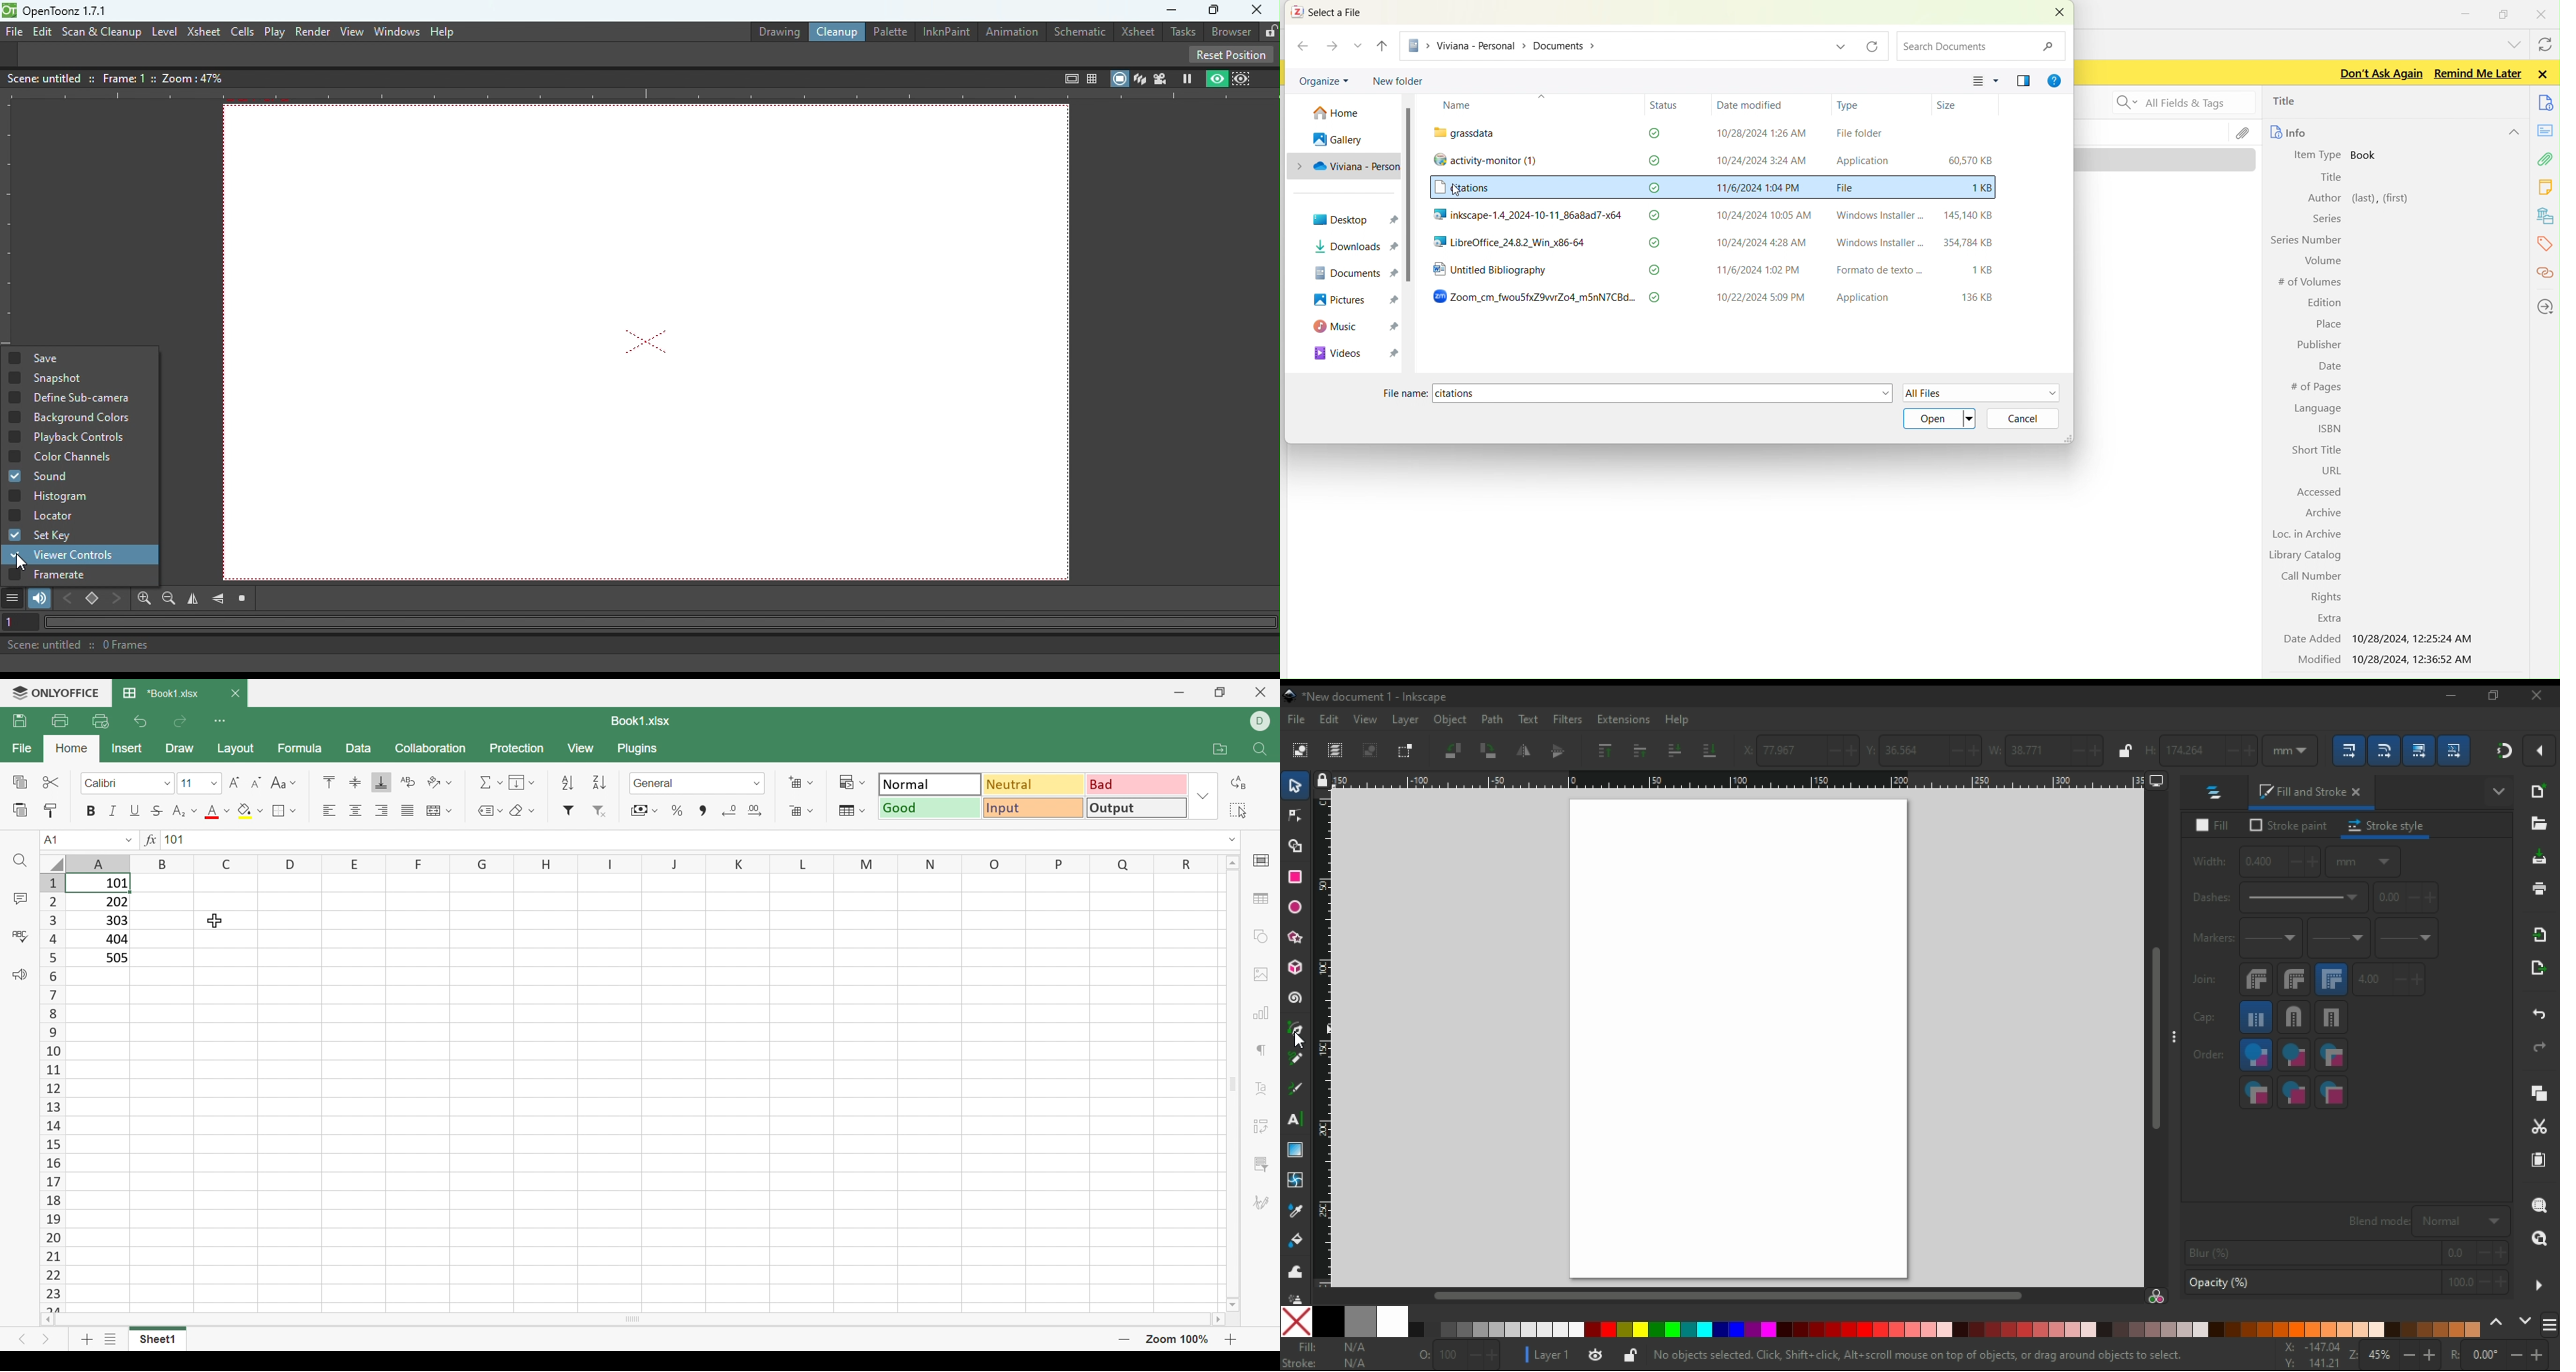  What do you see at coordinates (1660, 106) in the screenshot?
I see `Status` at bounding box center [1660, 106].